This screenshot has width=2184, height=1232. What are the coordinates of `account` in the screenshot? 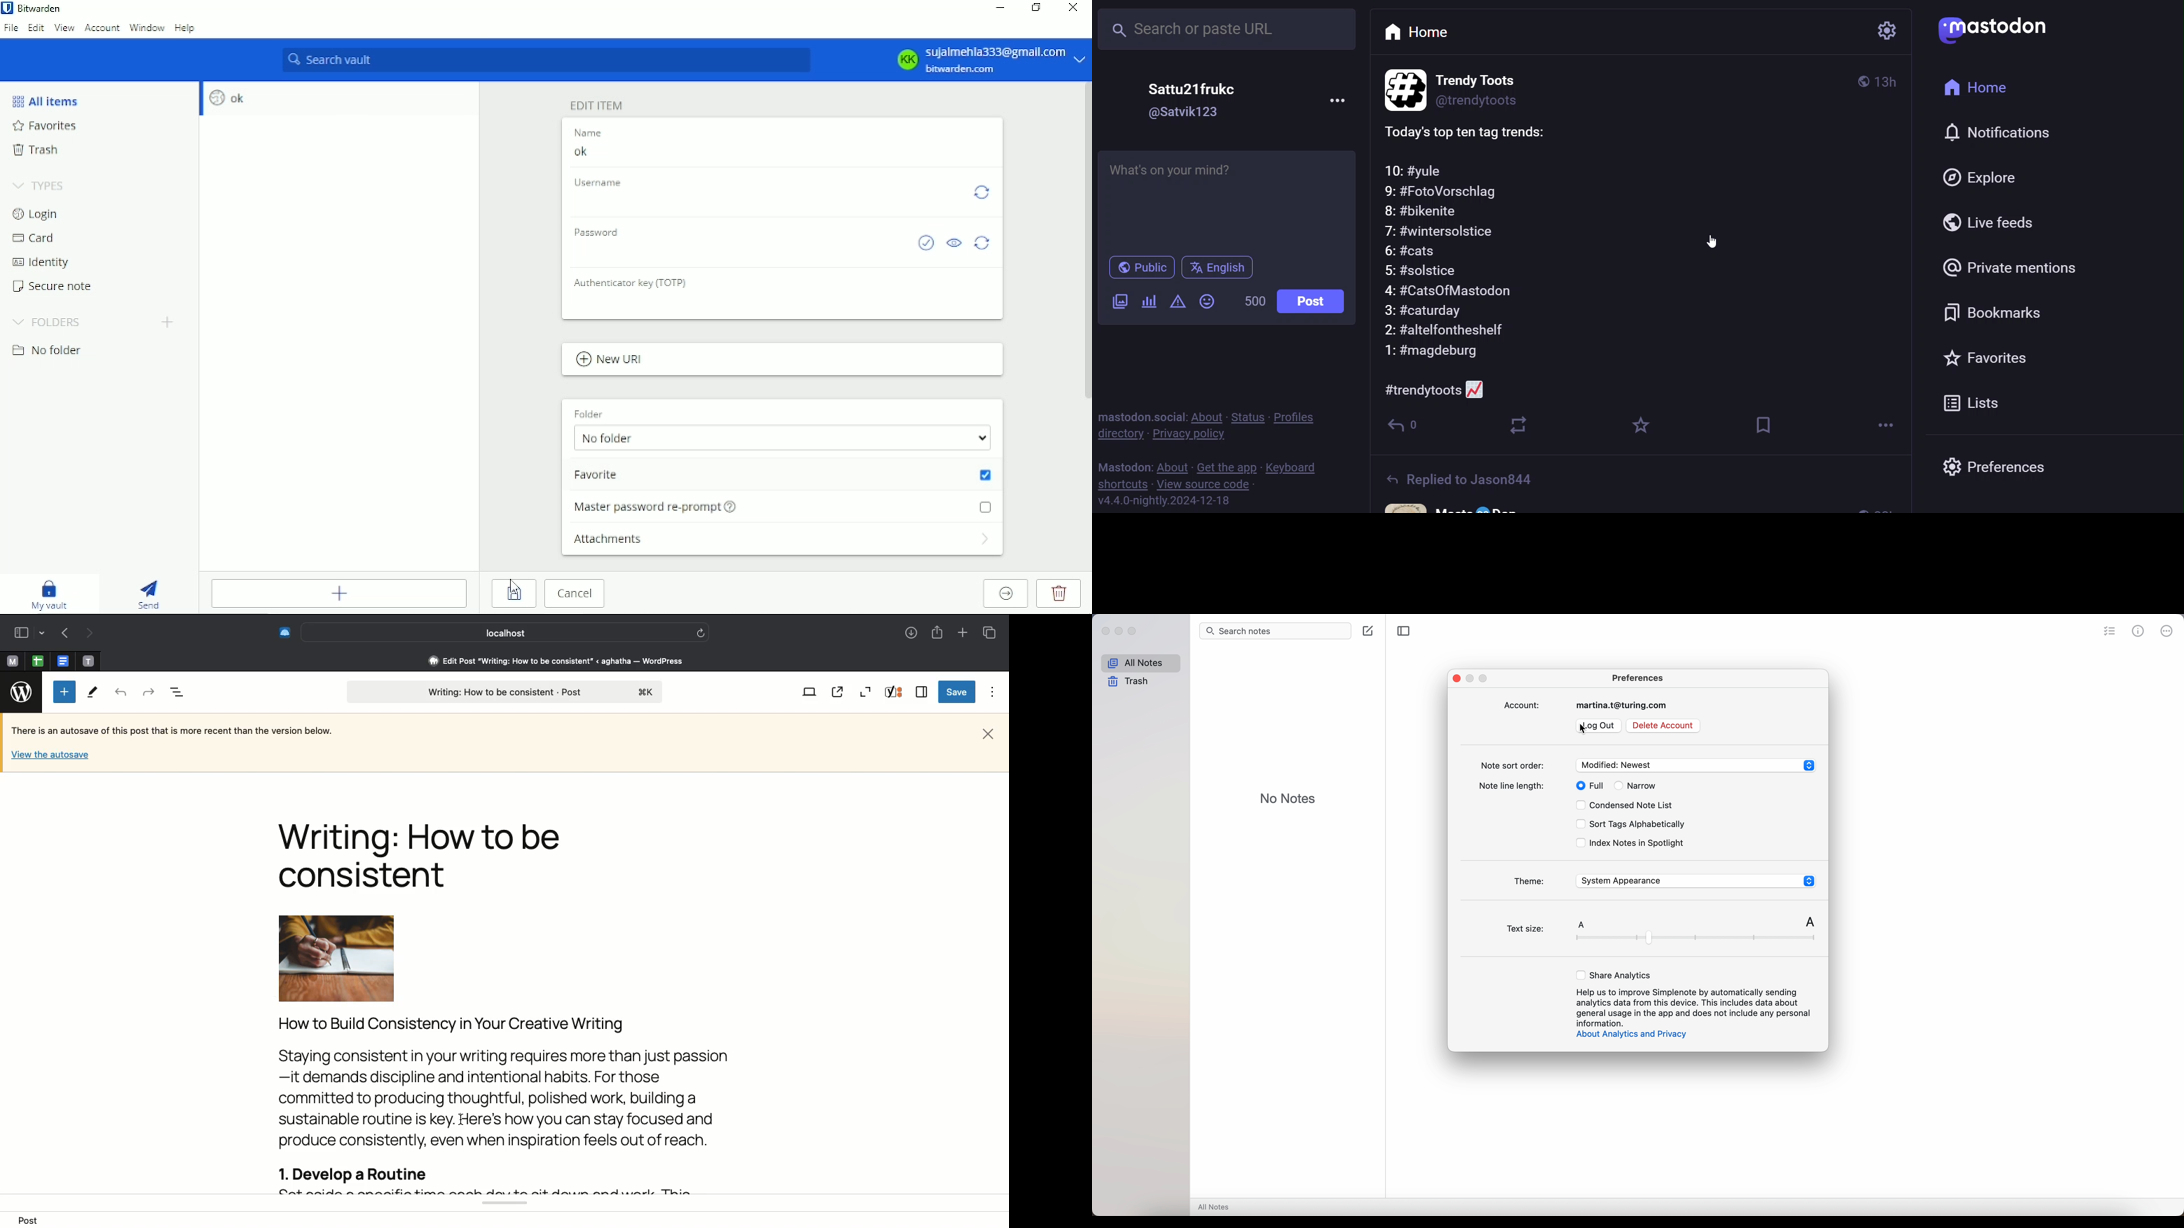 It's located at (1523, 706).